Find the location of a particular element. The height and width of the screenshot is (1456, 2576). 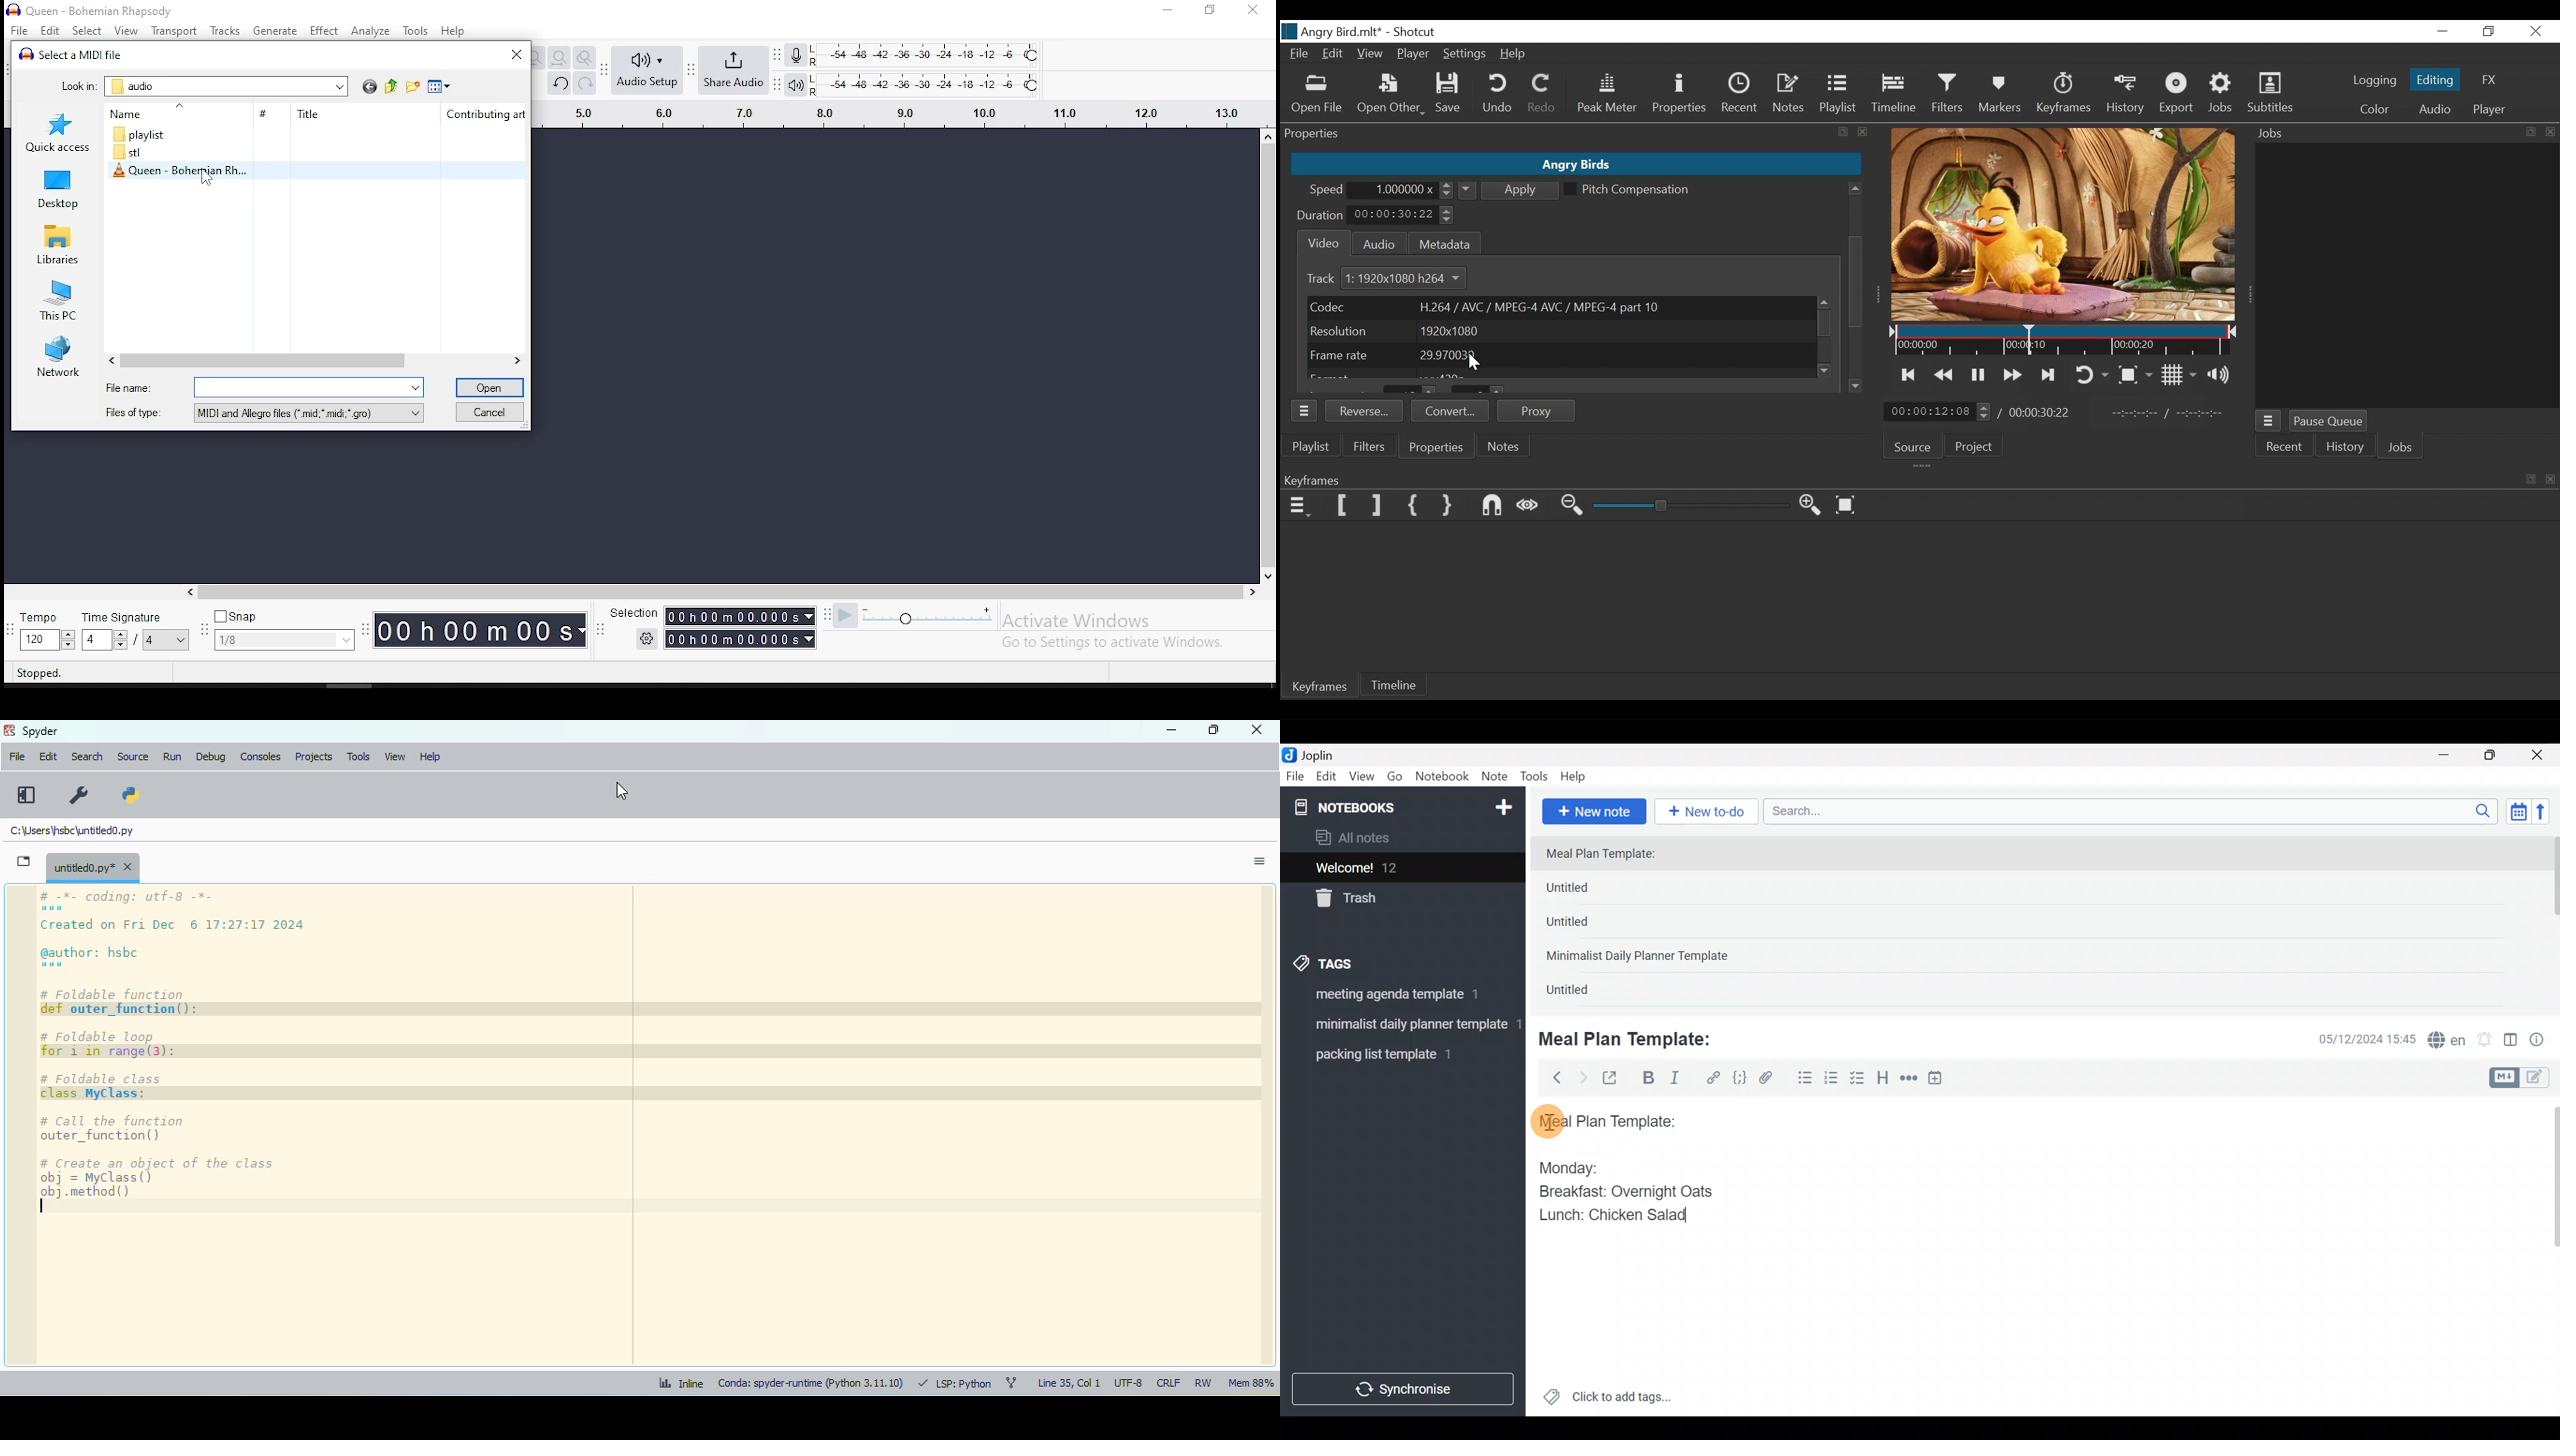

Total Duration is located at coordinates (2041, 413).